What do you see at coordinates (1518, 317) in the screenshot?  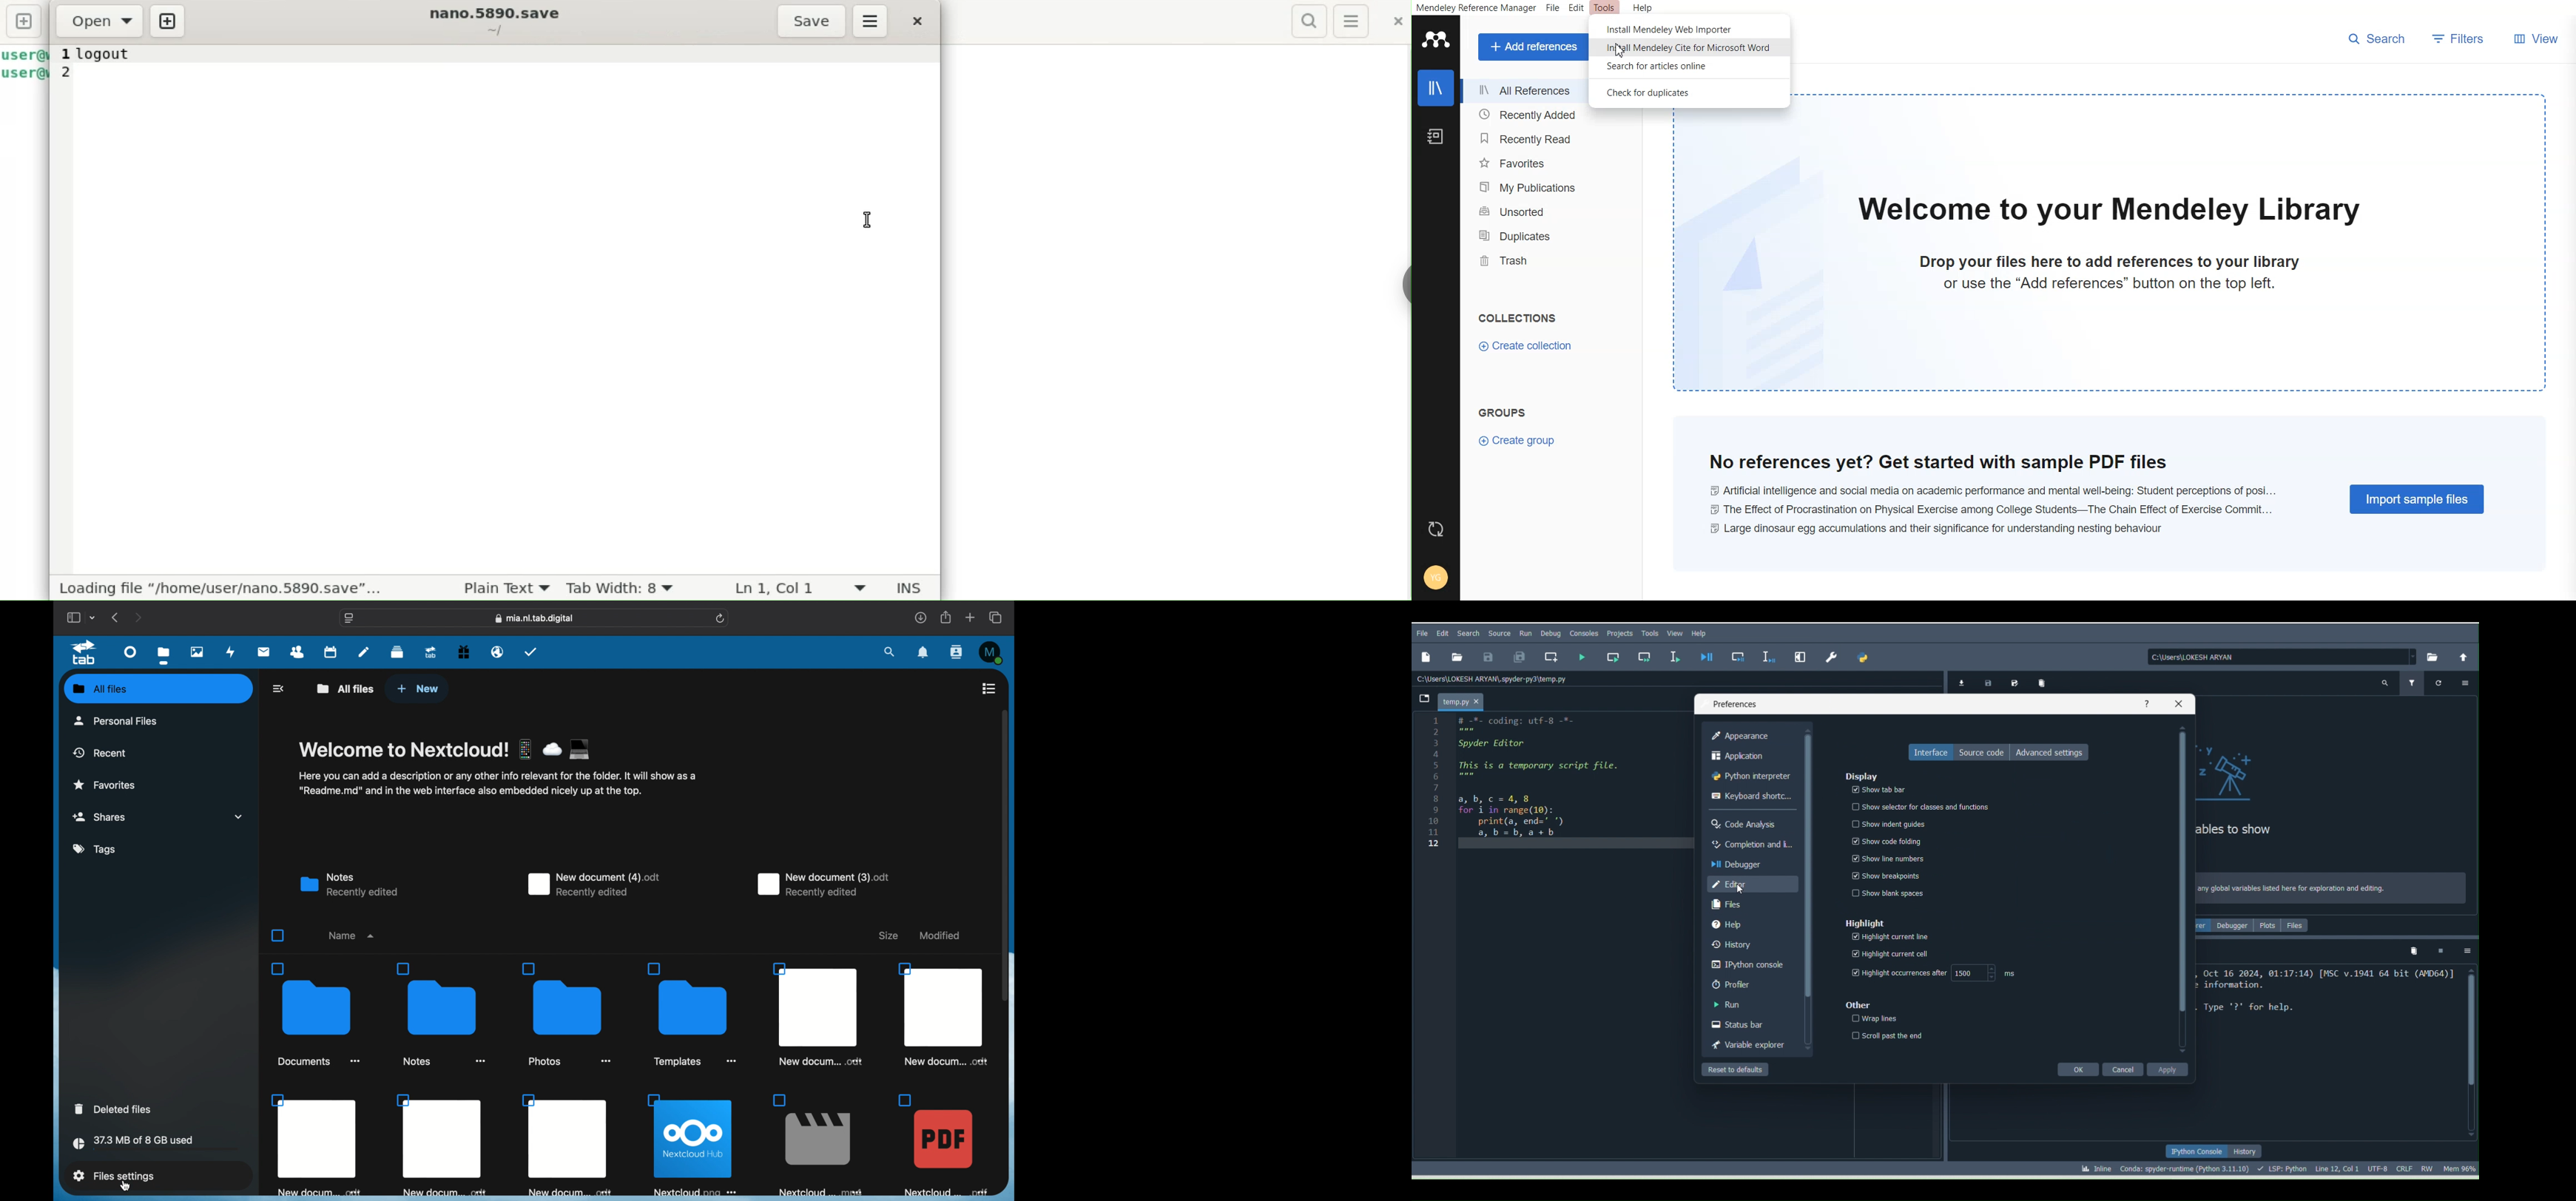 I see `collections` at bounding box center [1518, 317].